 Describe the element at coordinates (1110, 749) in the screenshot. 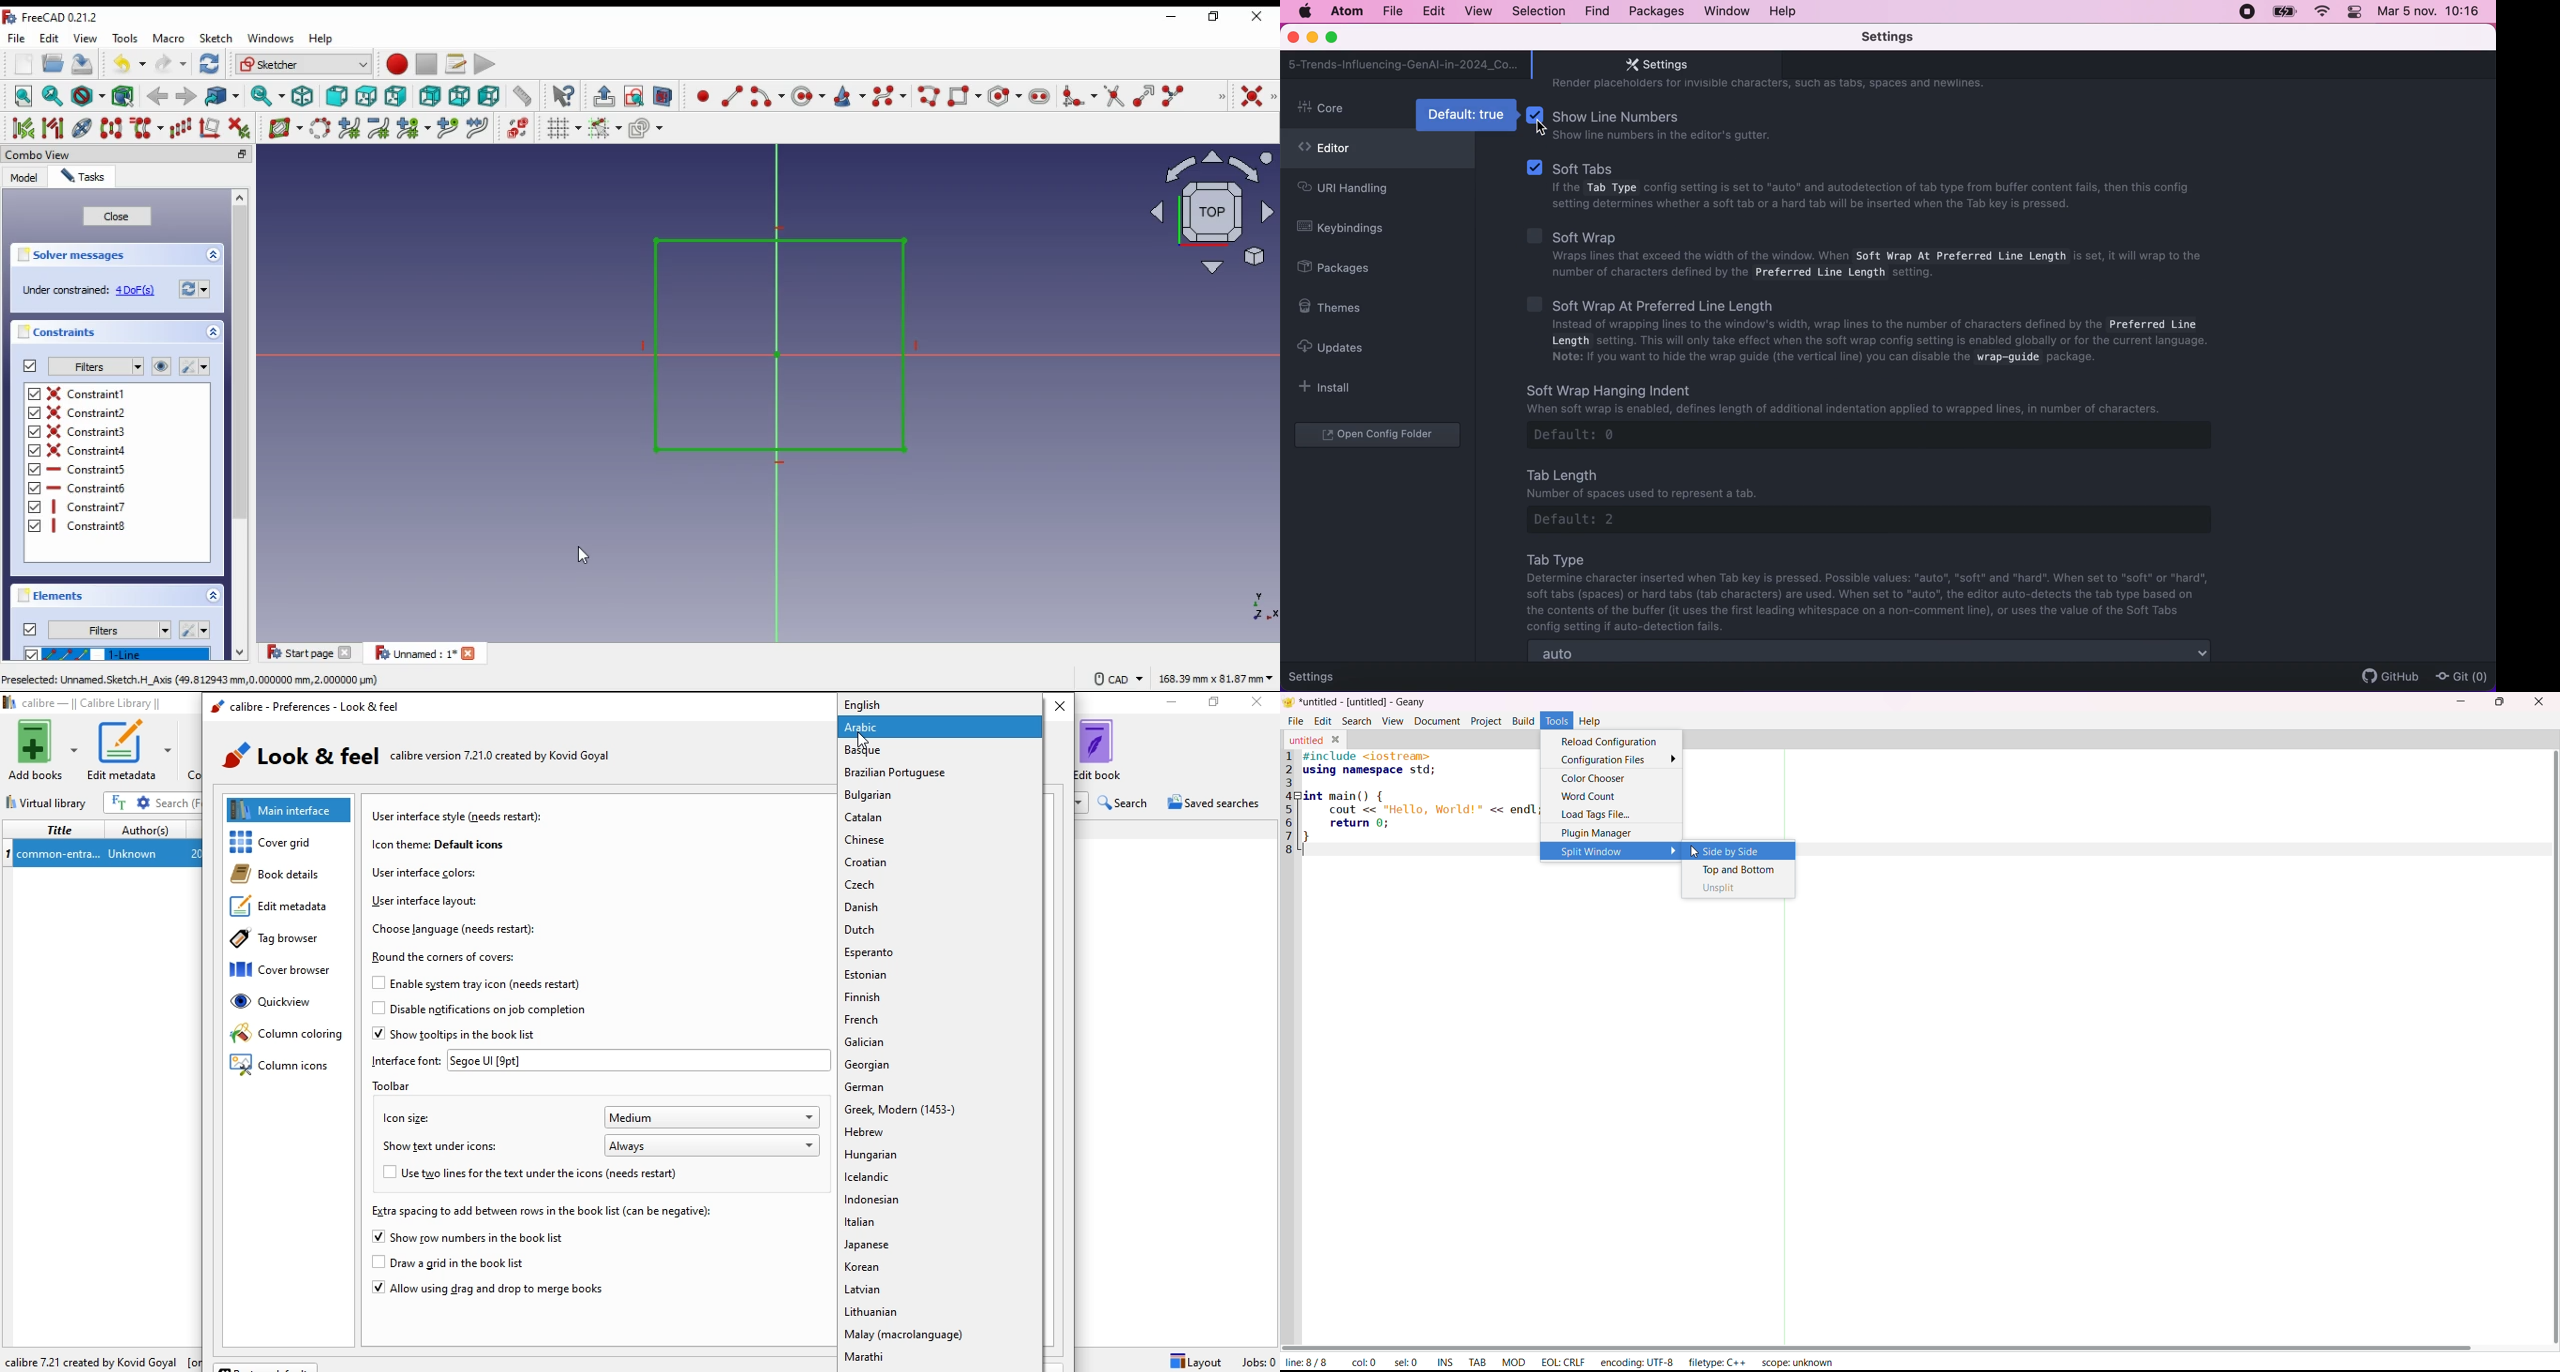

I see `Edit book` at that location.